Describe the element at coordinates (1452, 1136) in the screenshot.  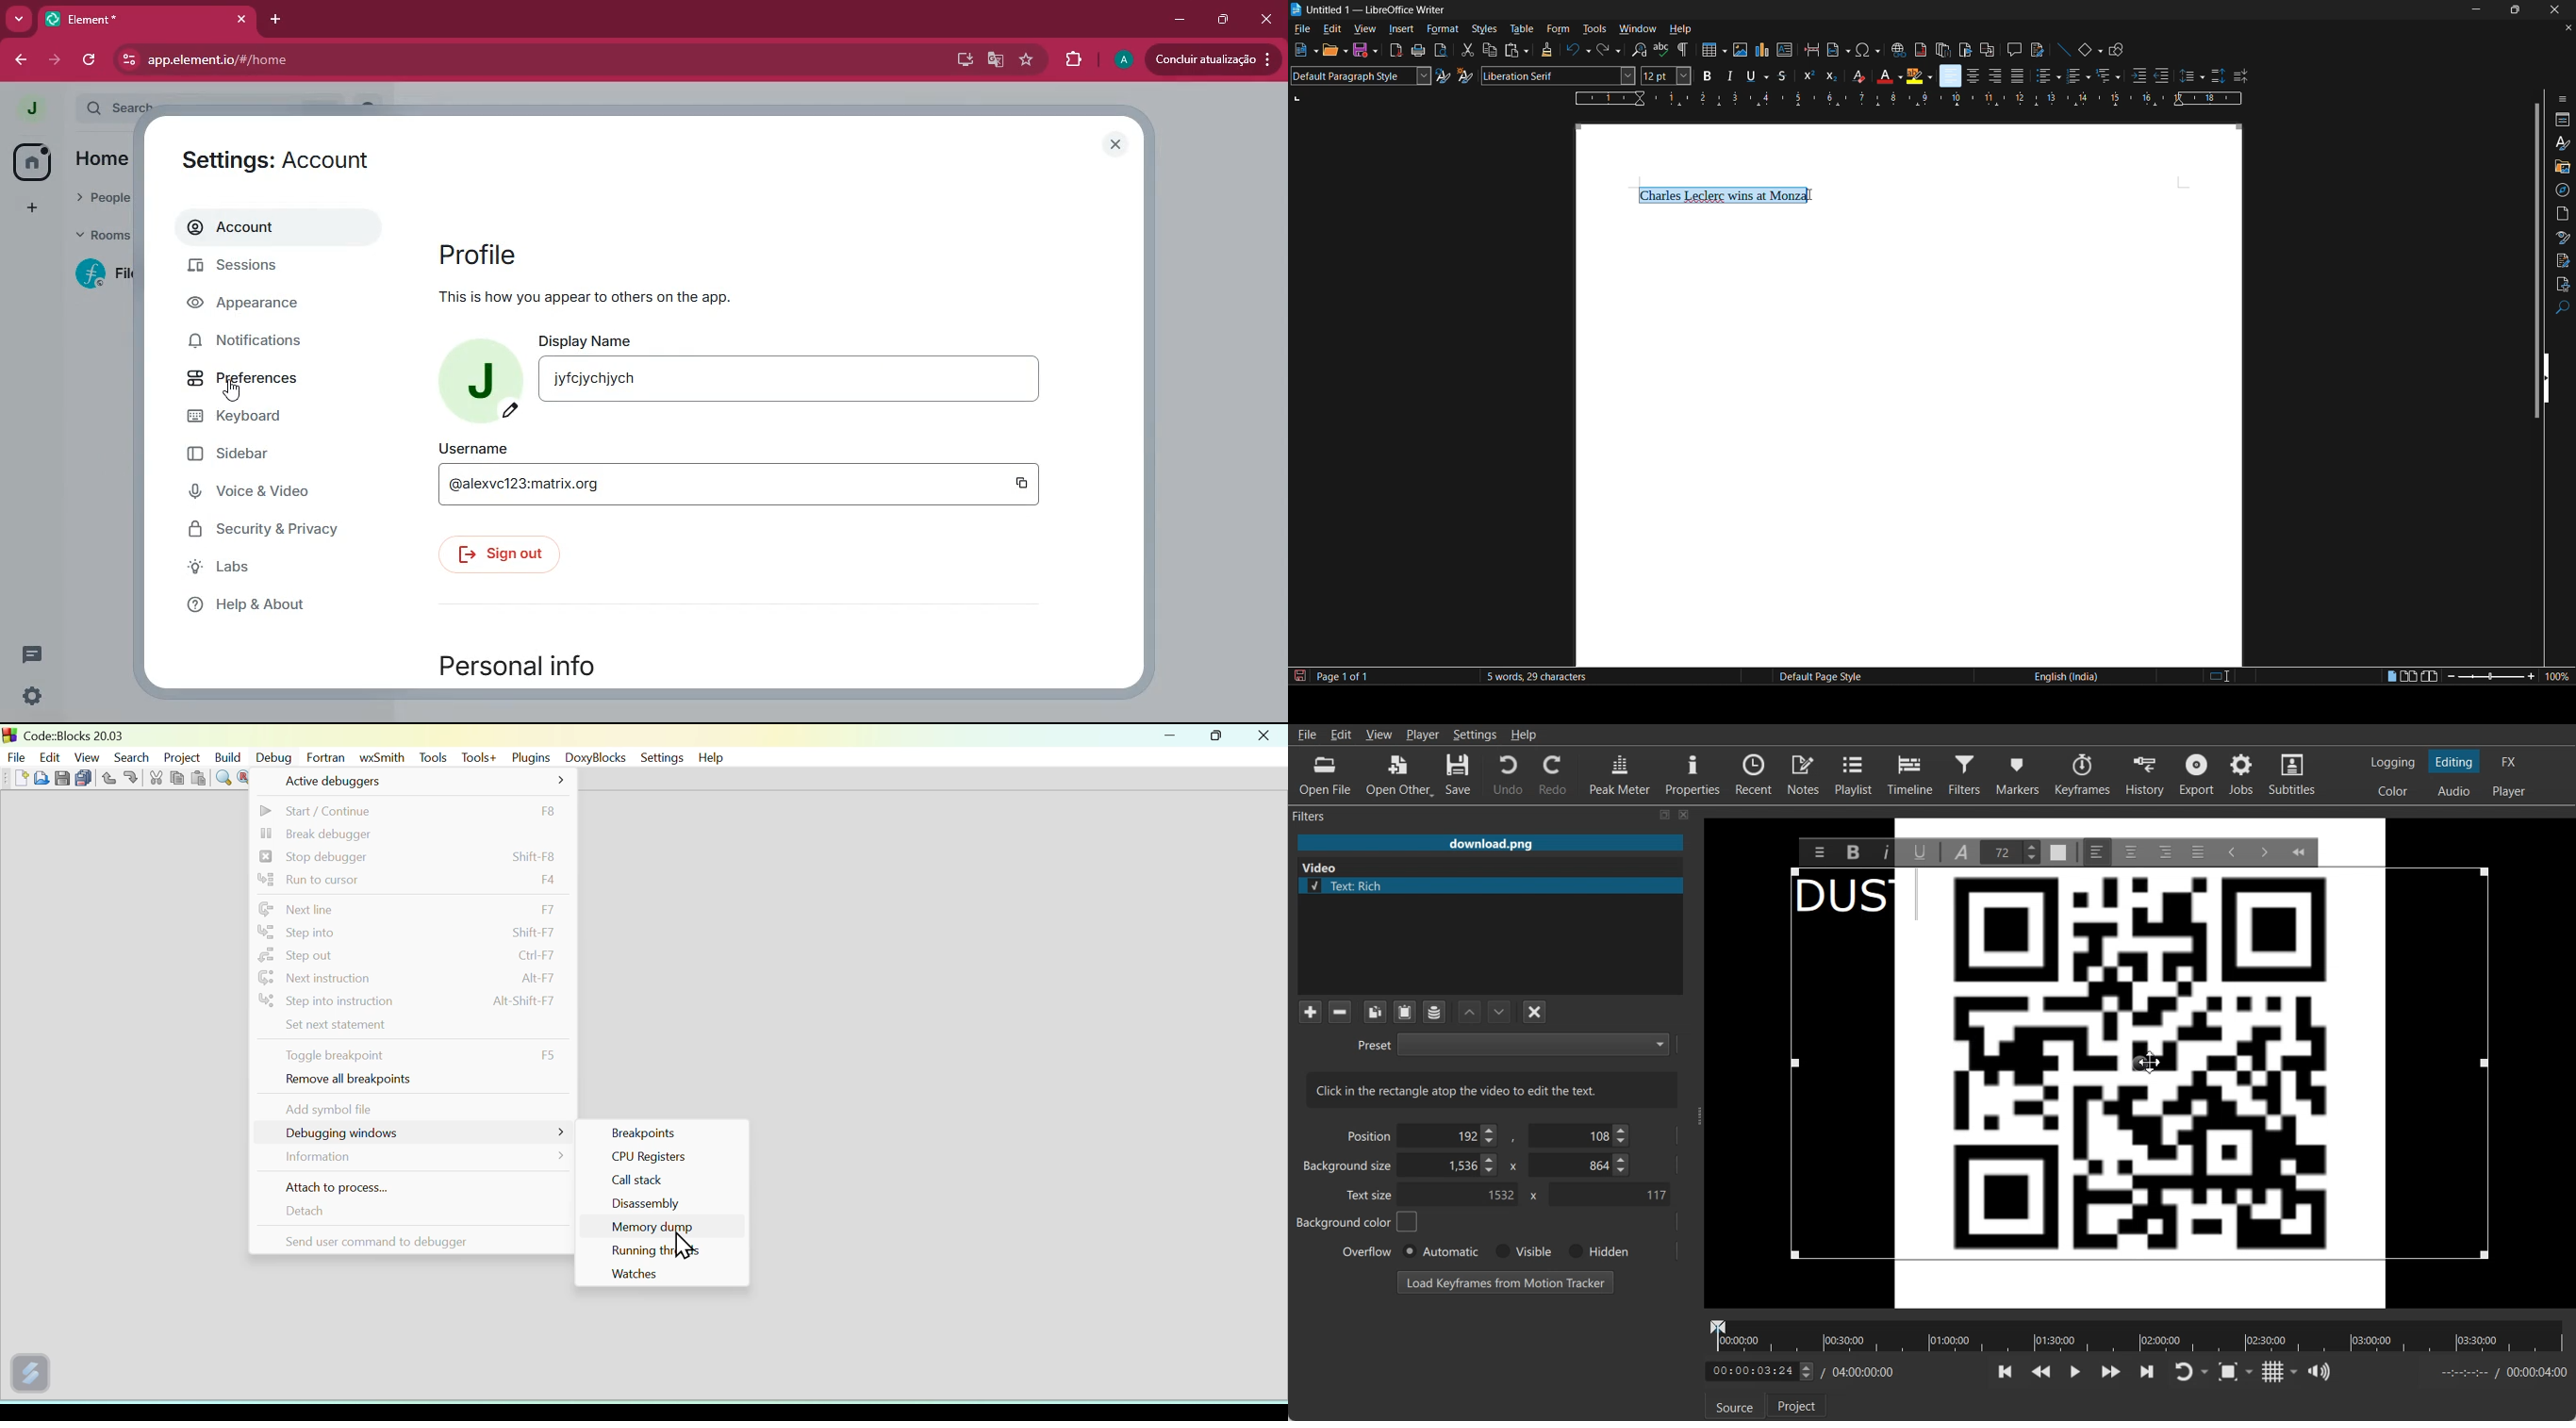
I see `Position Adjuster X- Coordinate` at that location.